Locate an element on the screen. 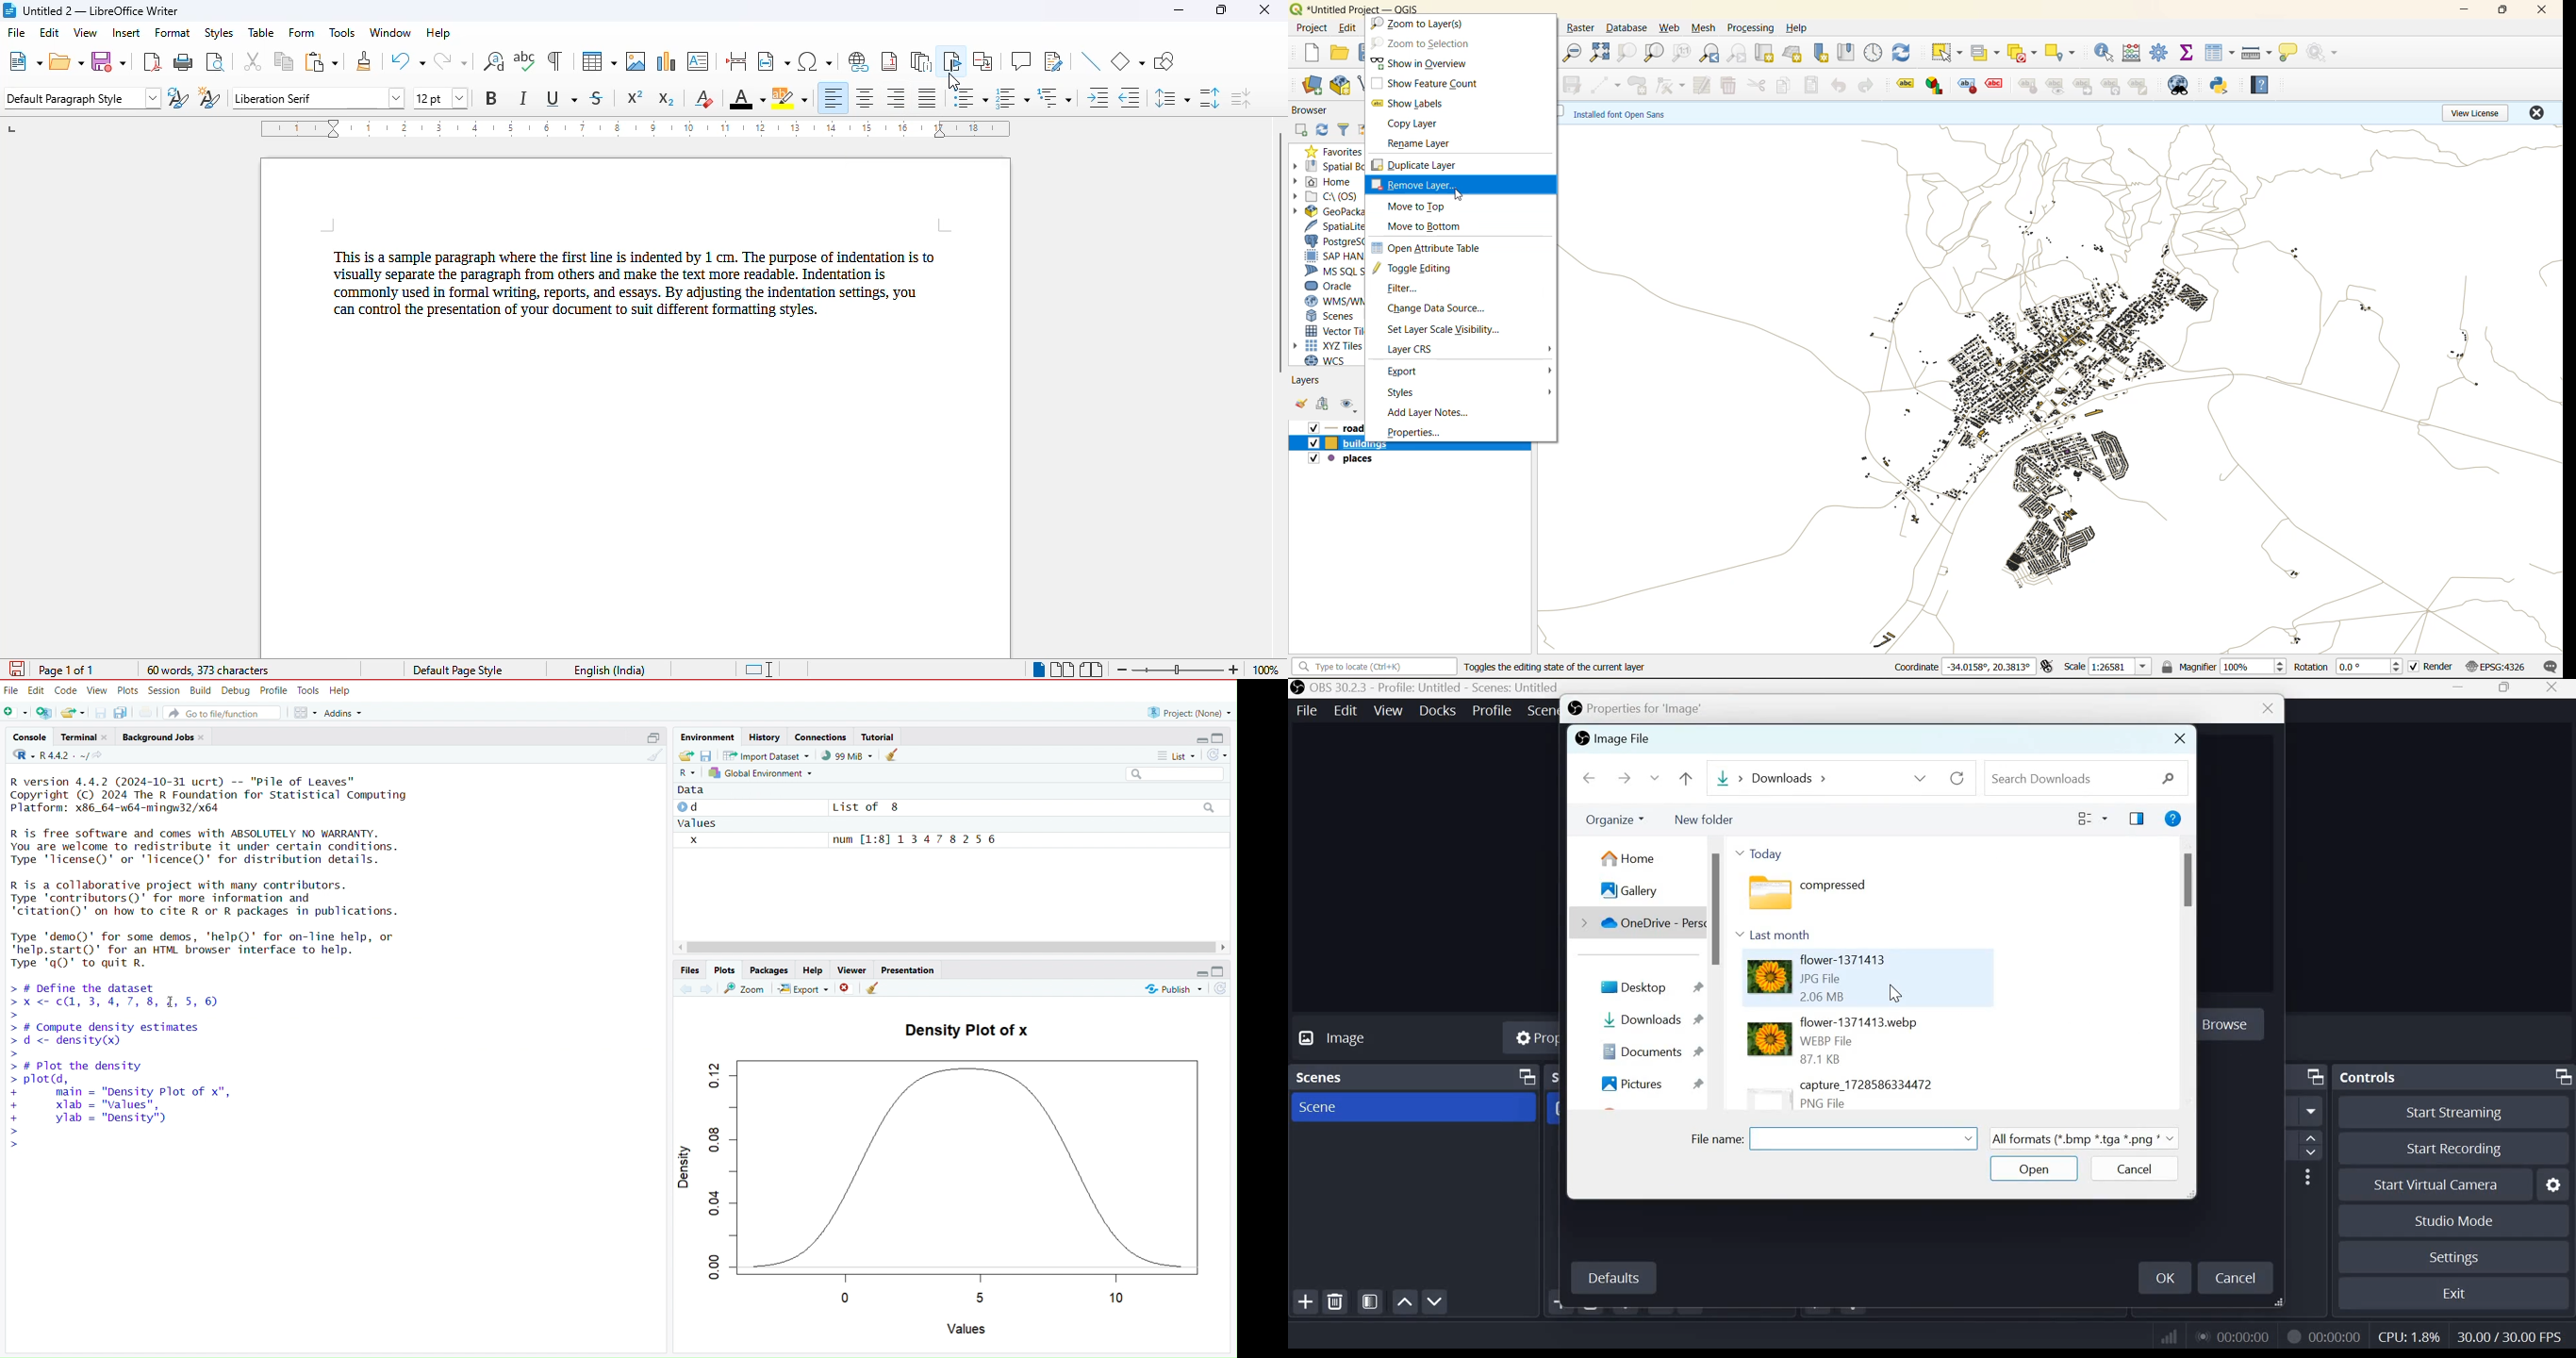  clear console is located at coordinates (654, 756).